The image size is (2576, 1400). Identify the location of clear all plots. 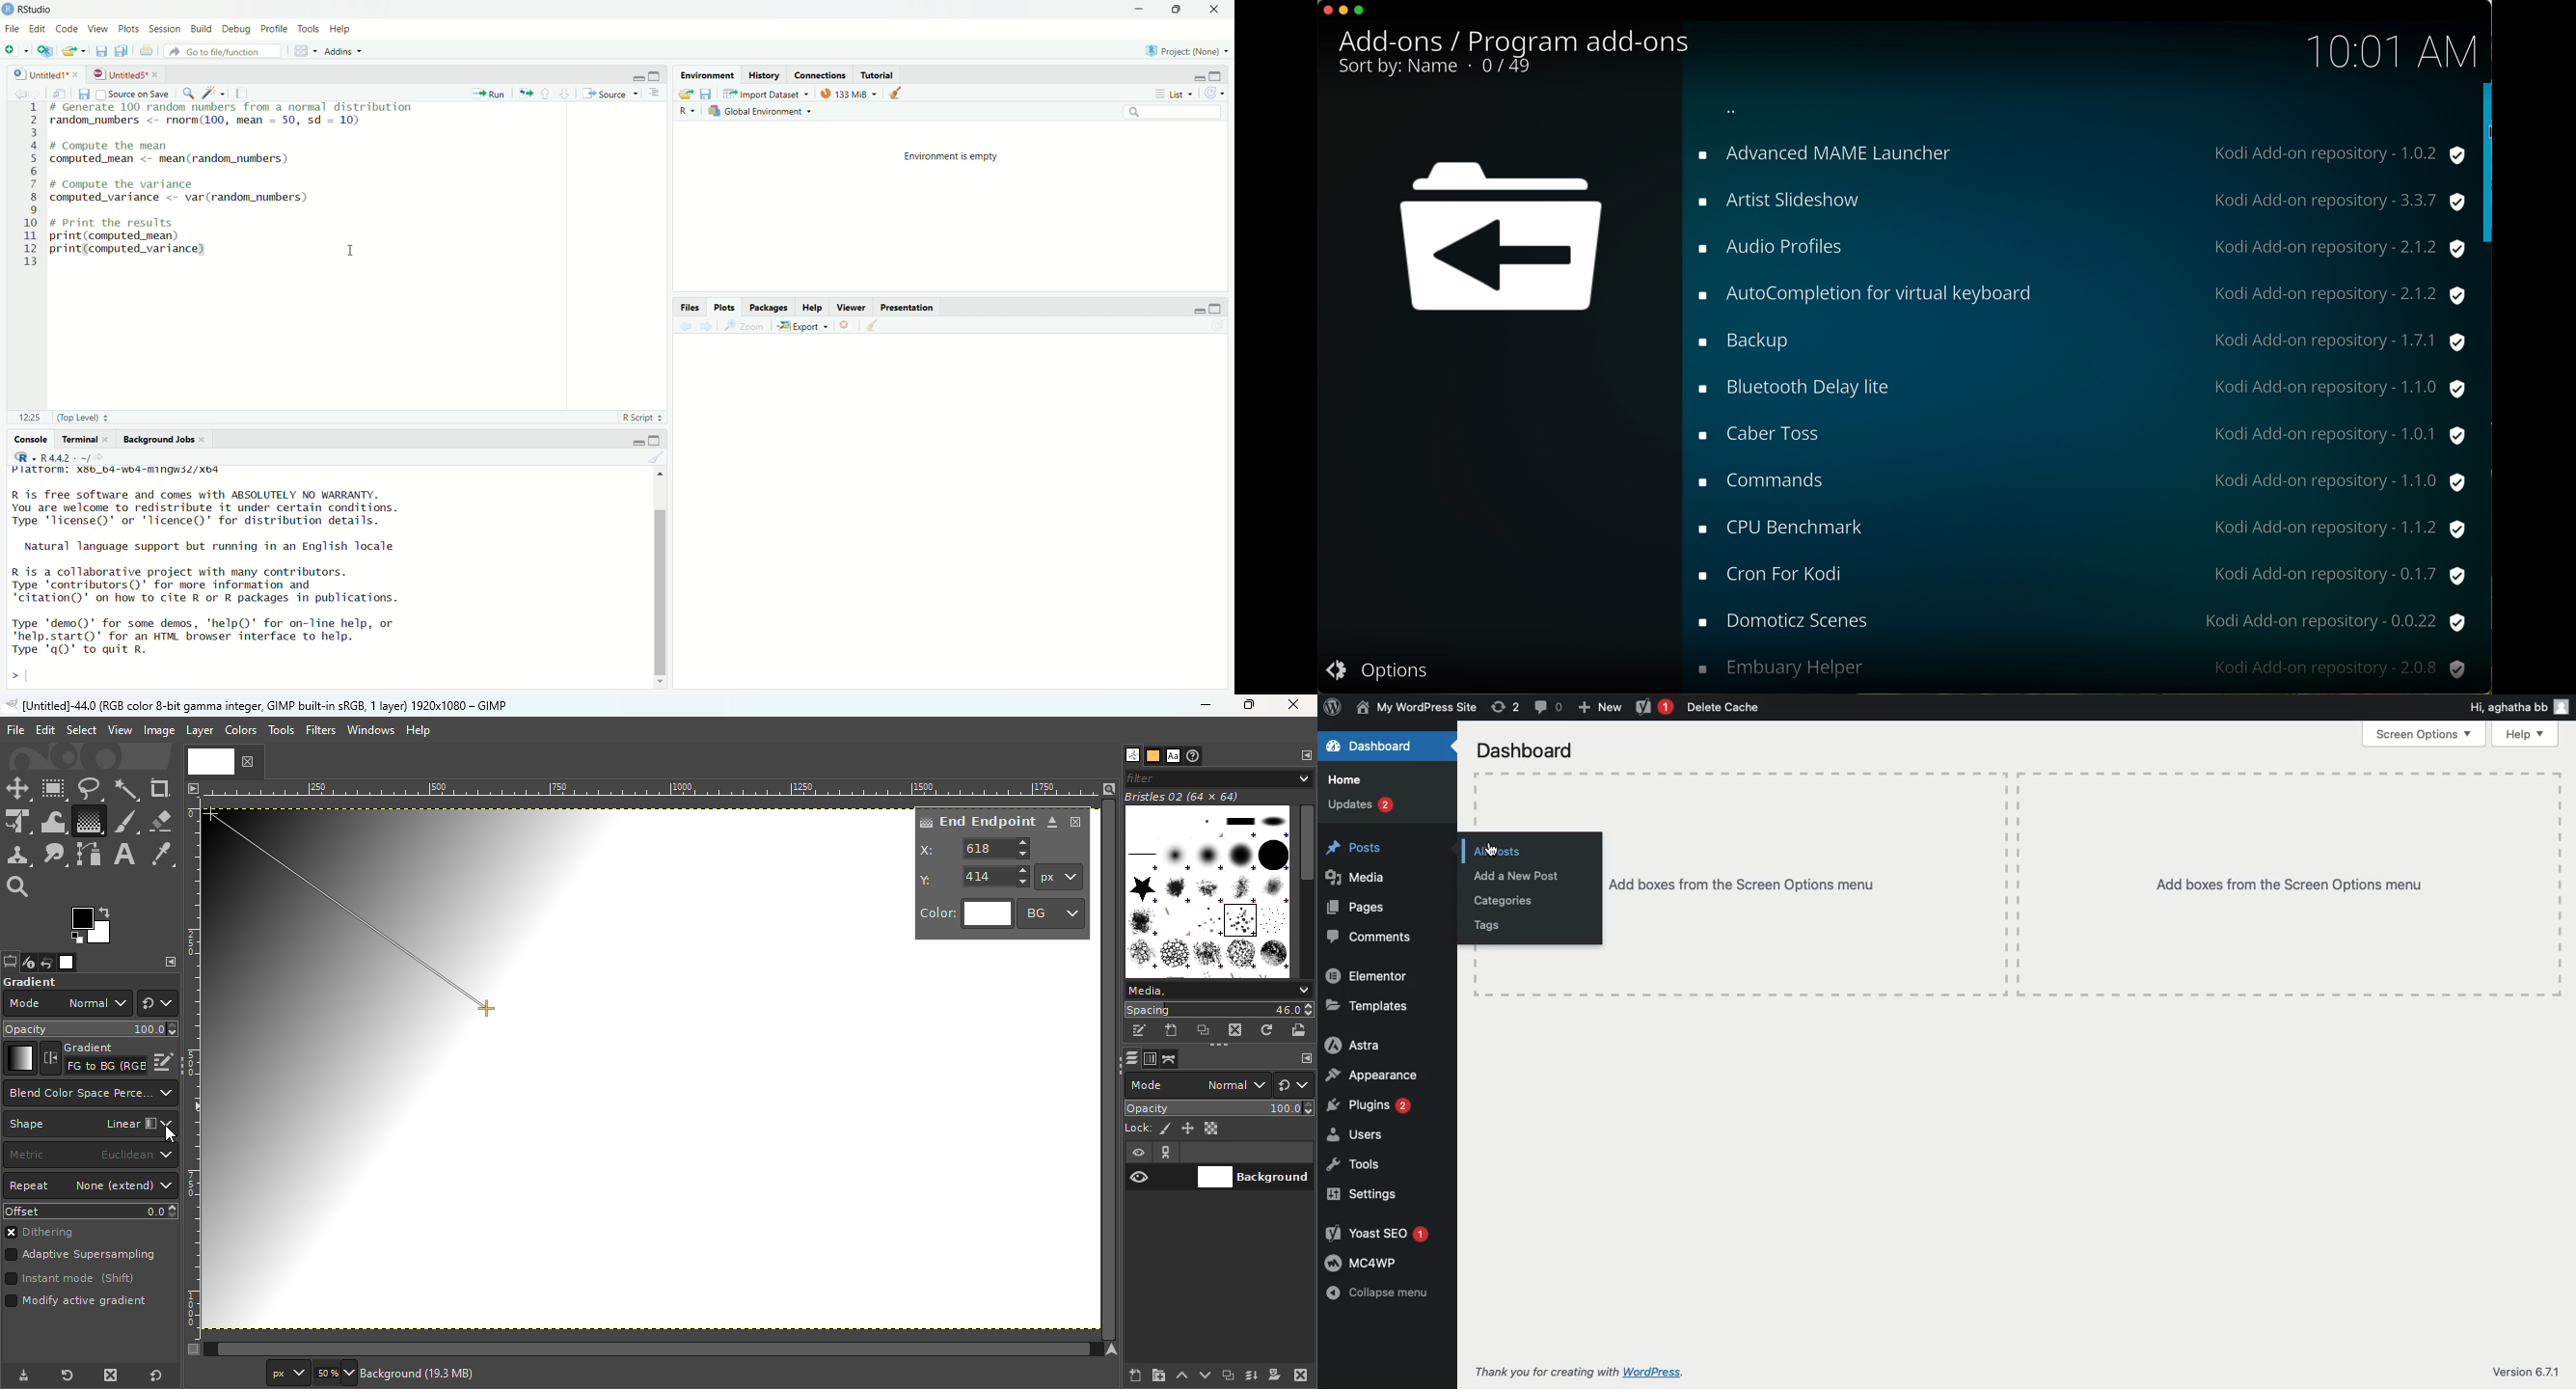
(874, 325).